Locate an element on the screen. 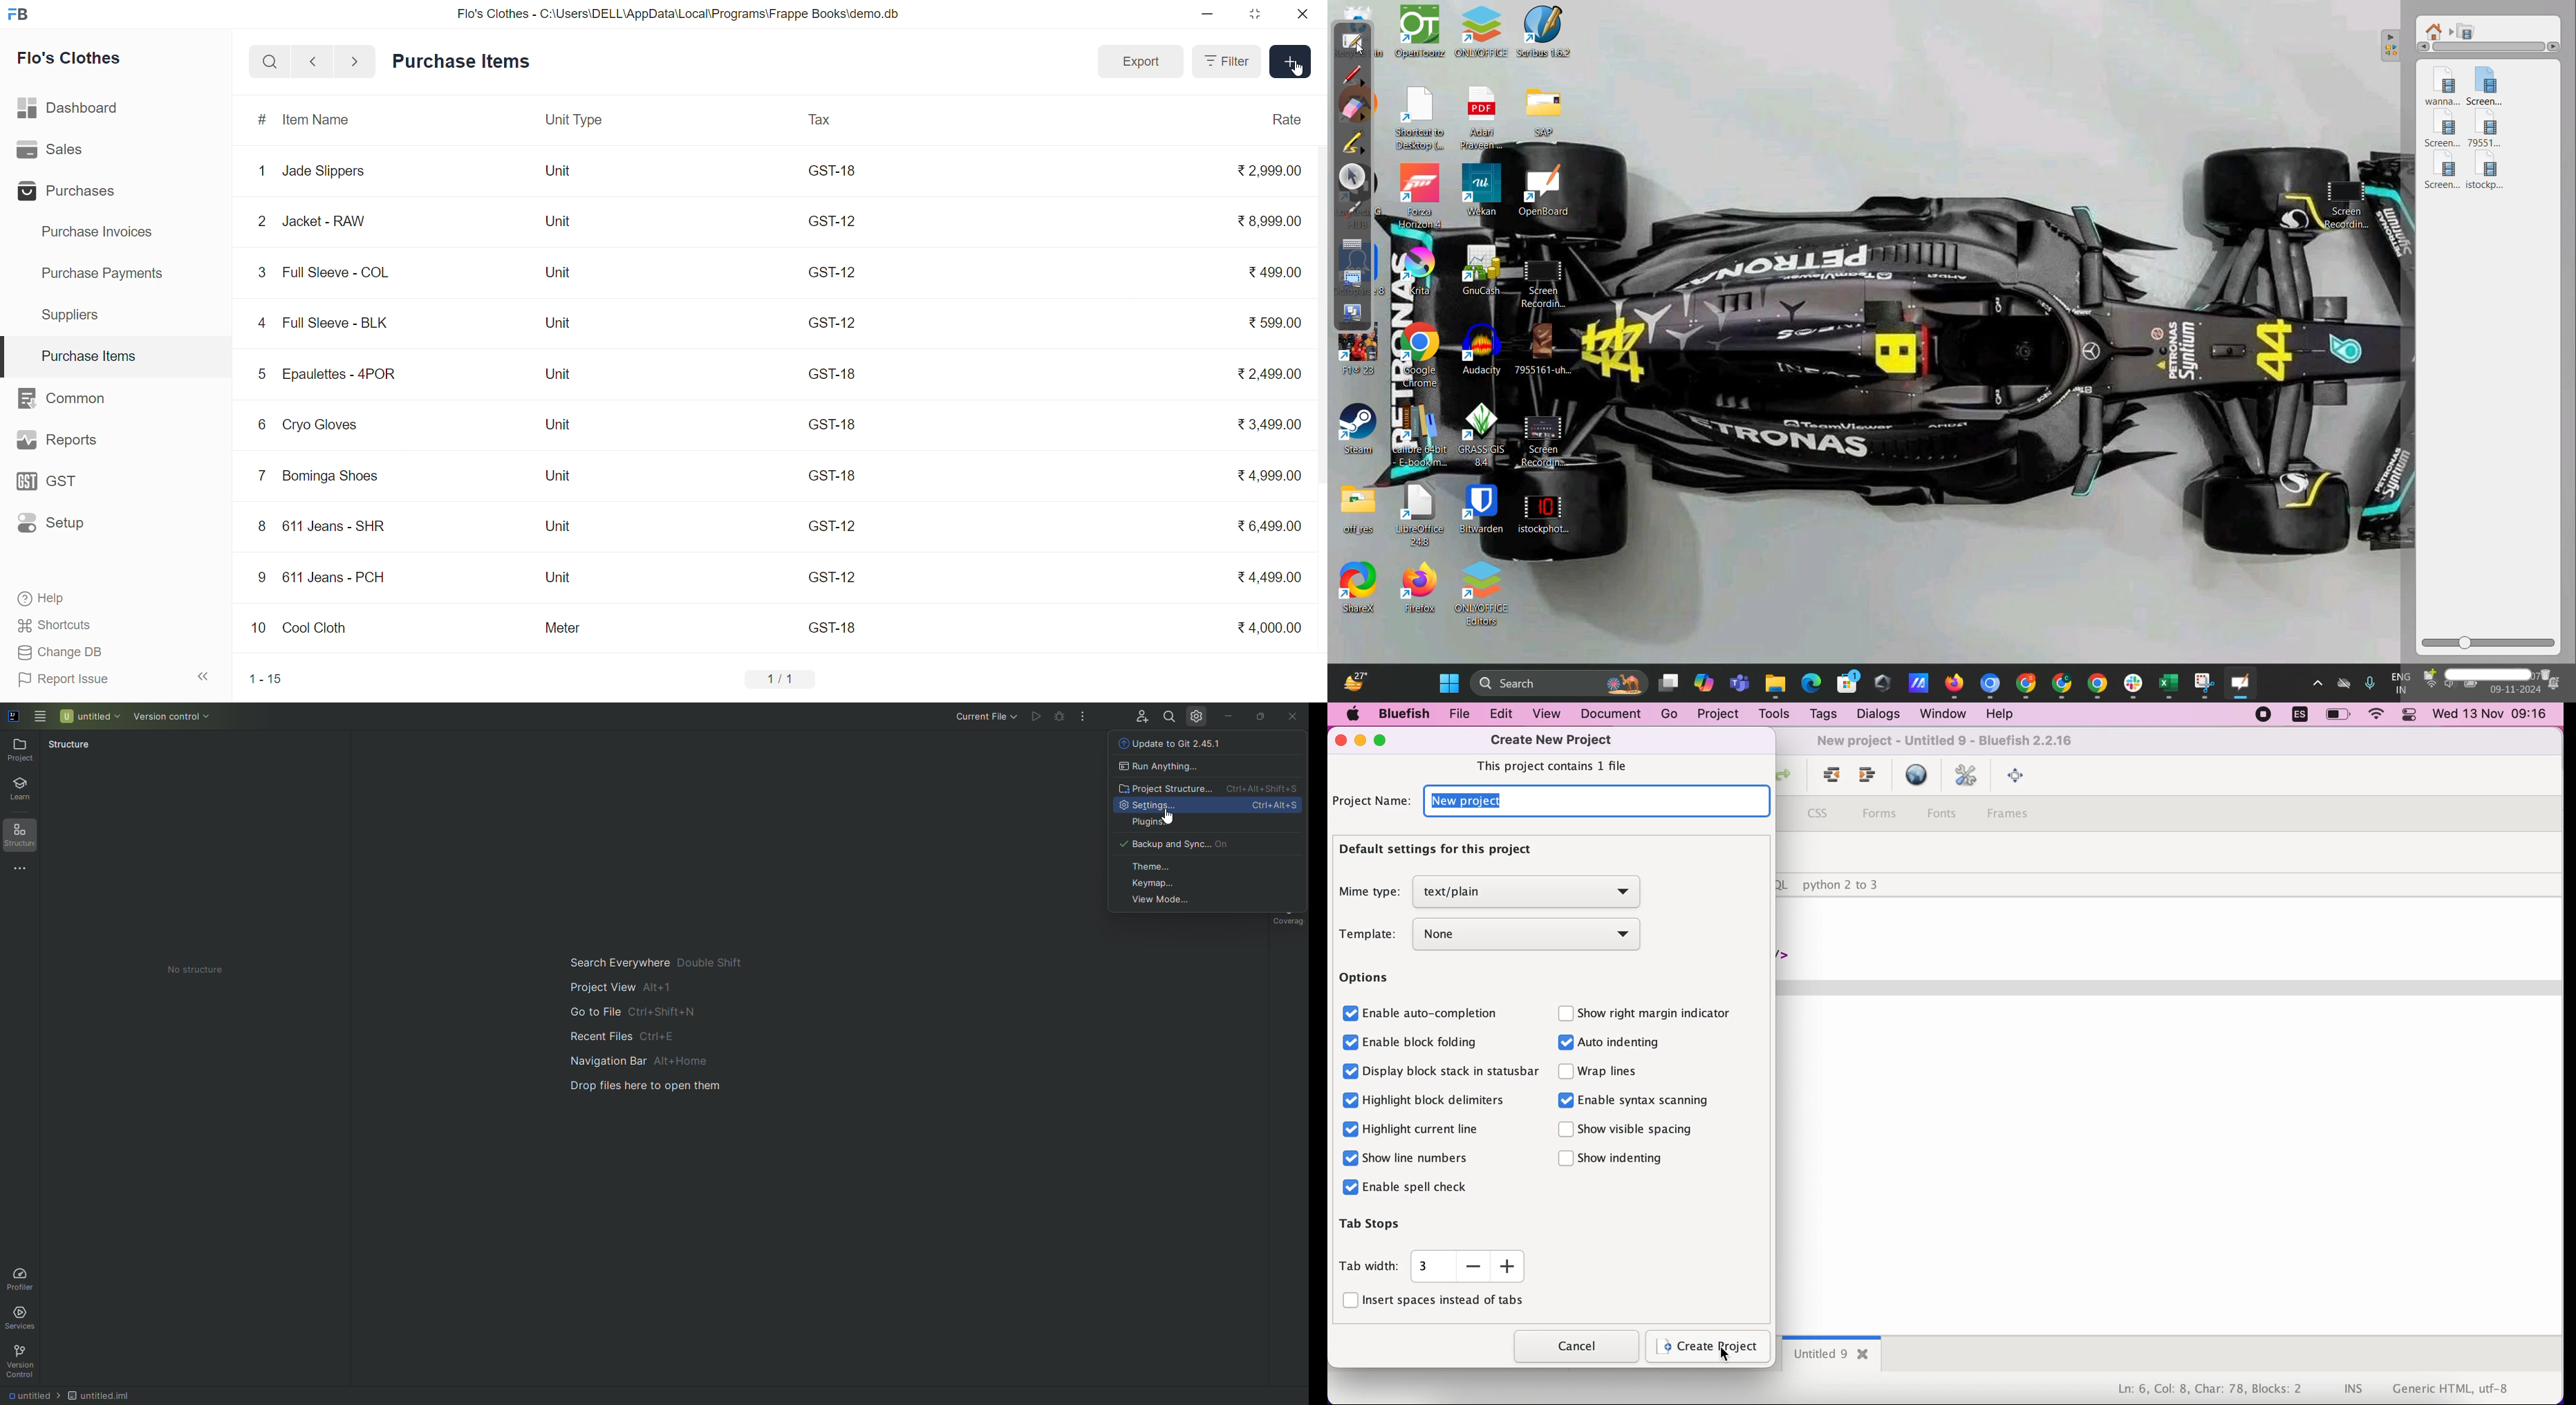  desktop search is located at coordinates (1558, 685).